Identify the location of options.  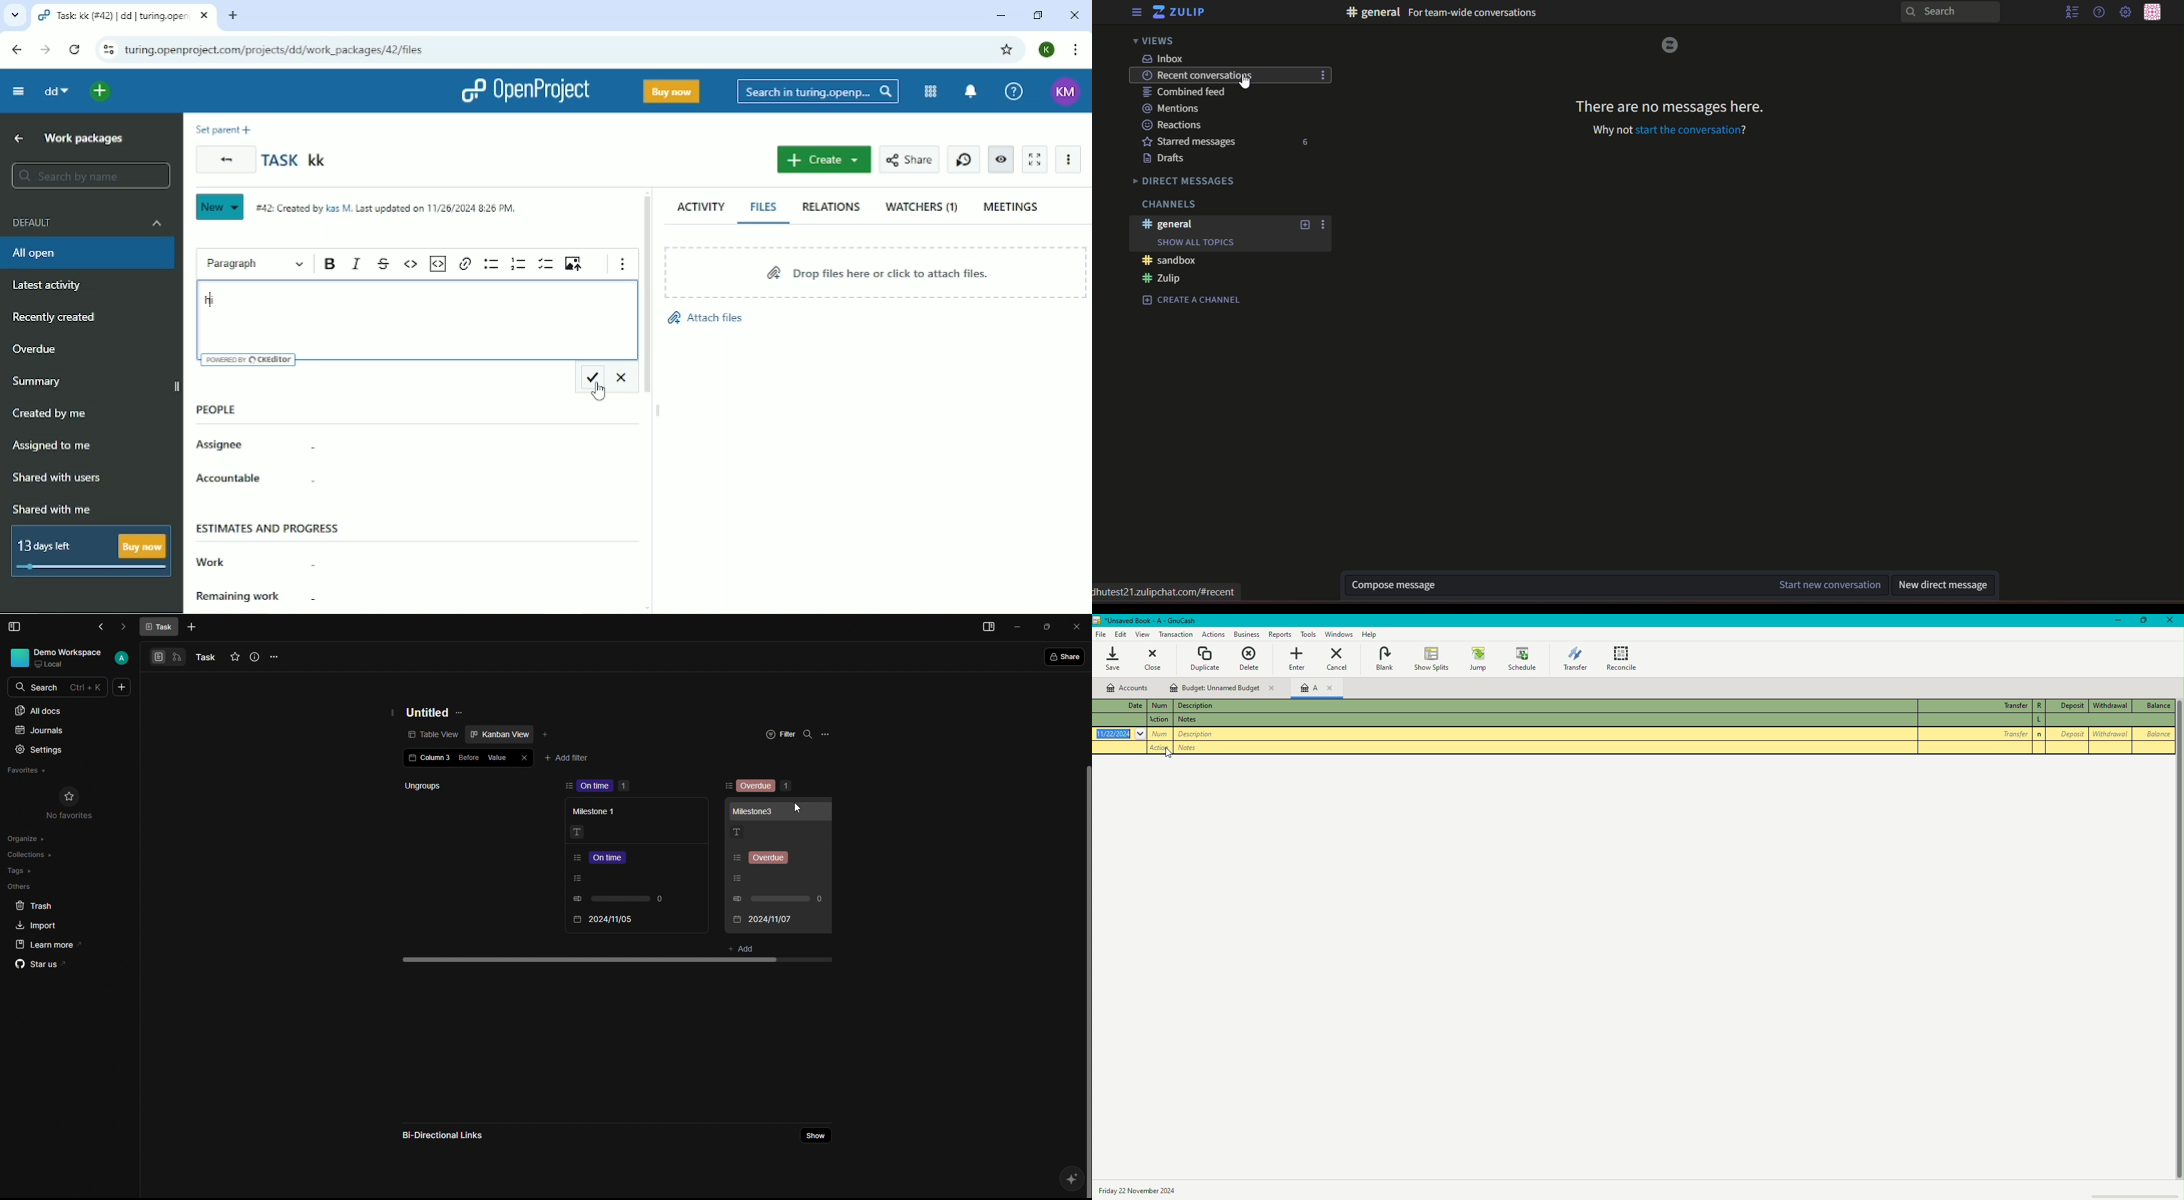
(1323, 226).